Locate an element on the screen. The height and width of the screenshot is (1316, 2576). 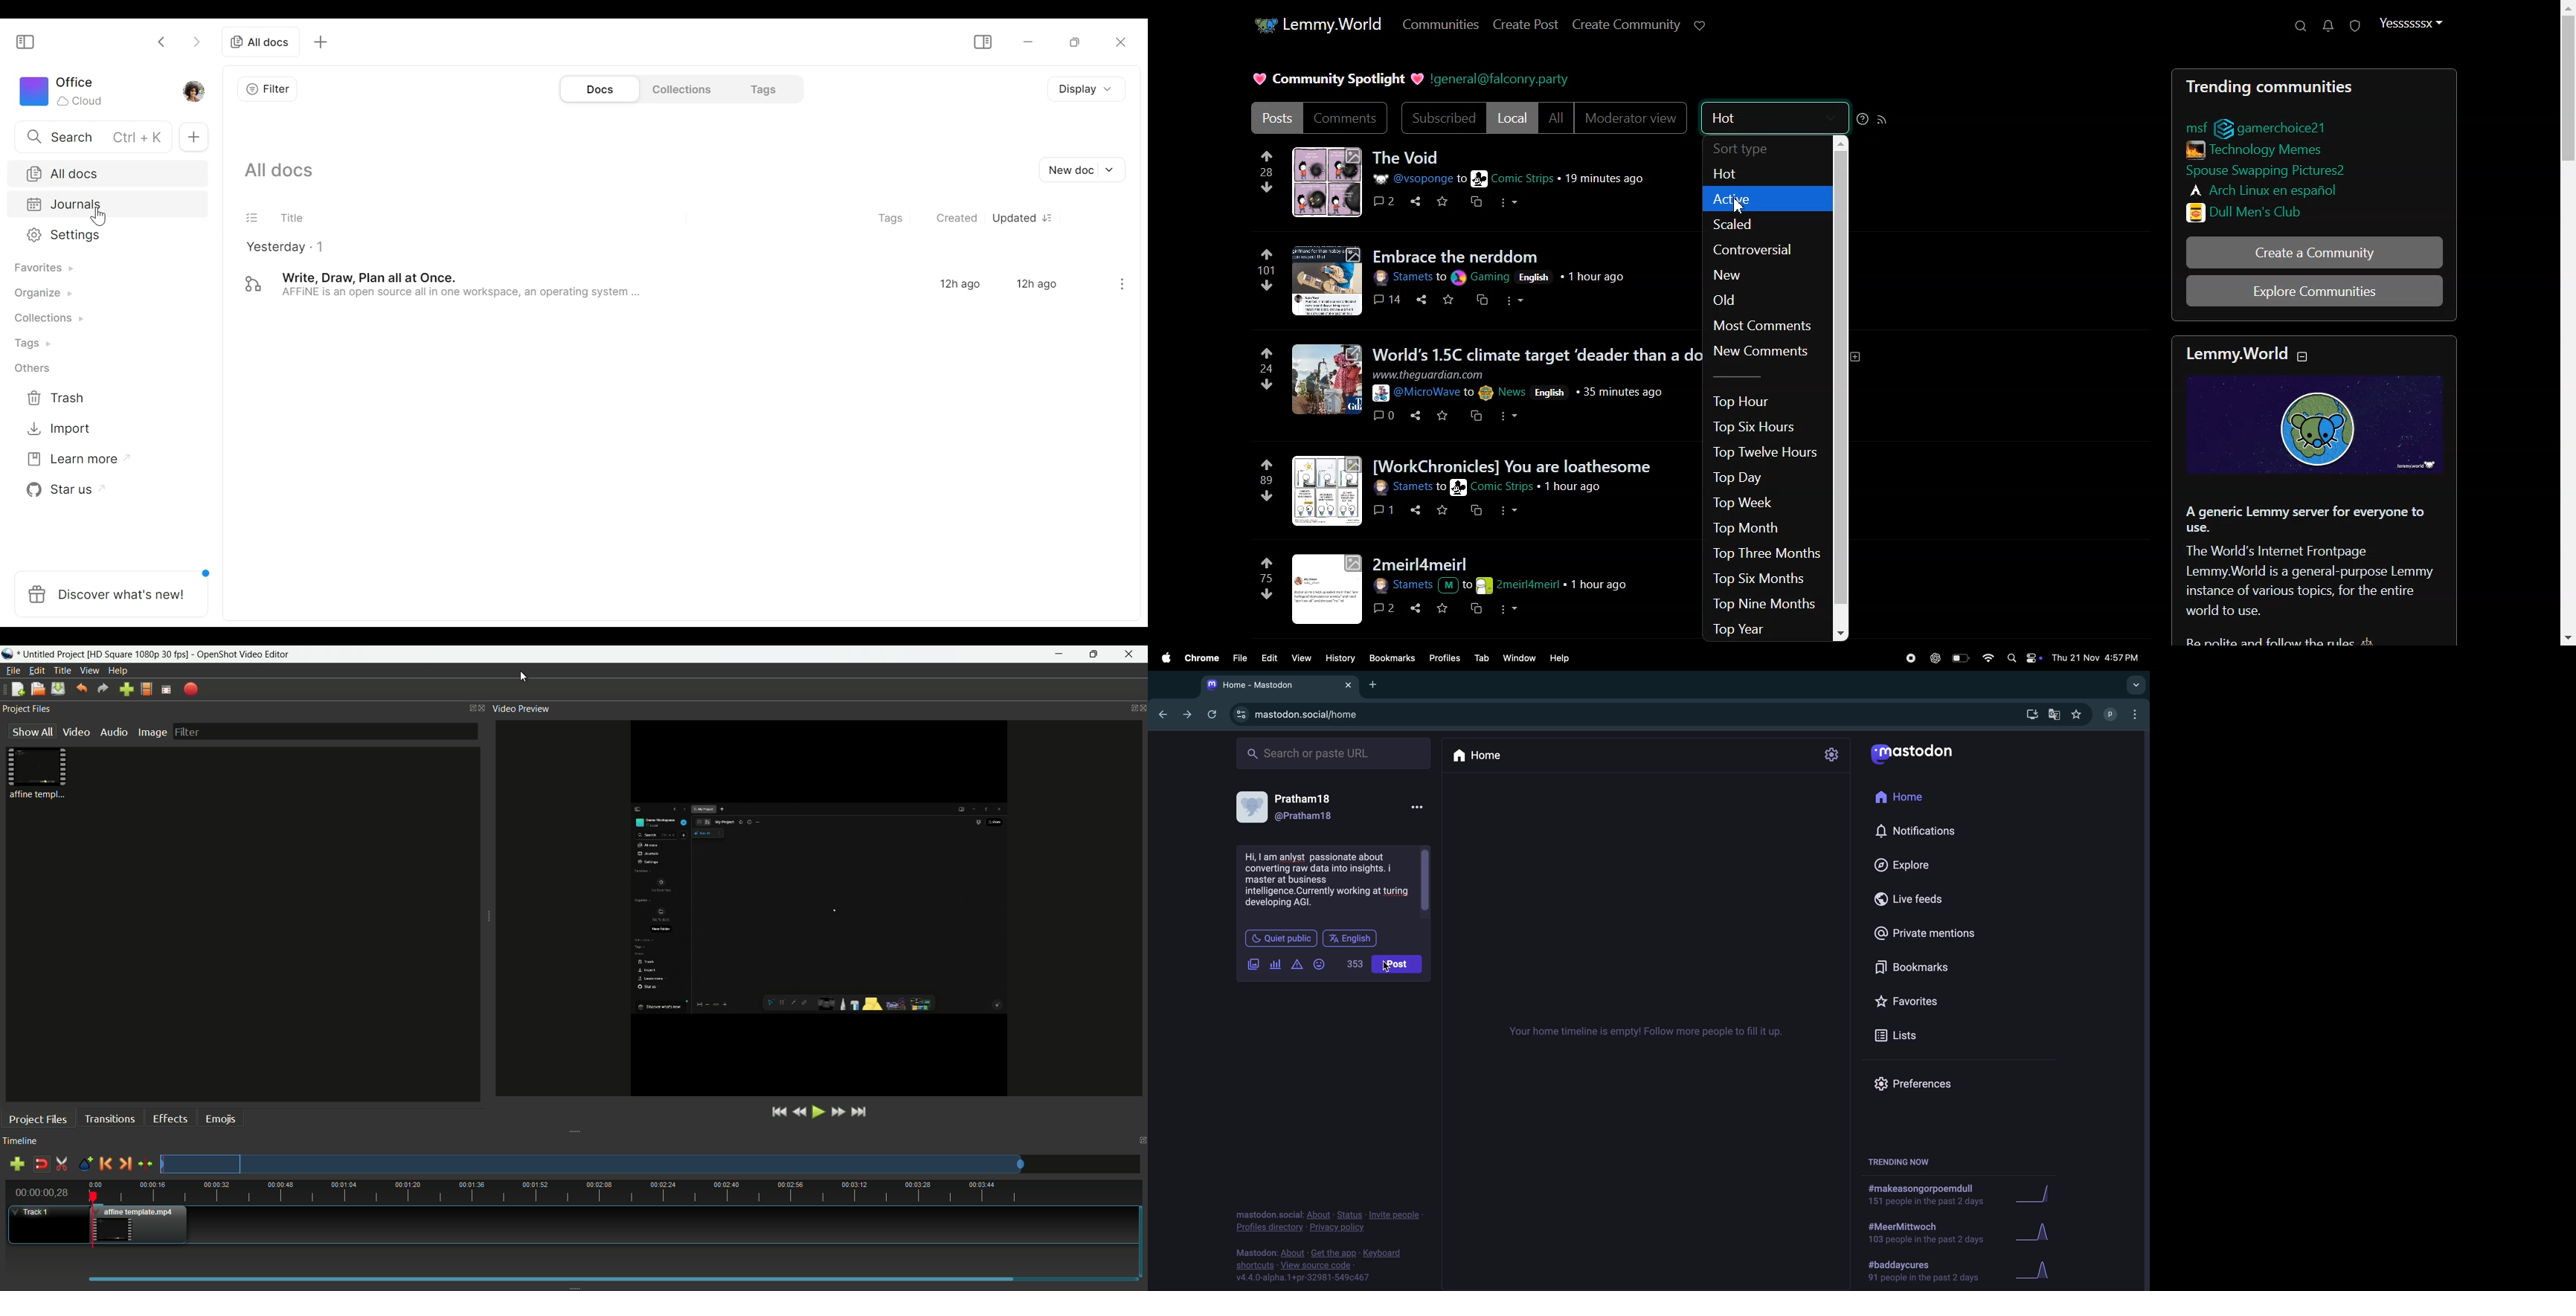
language is located at coordinates (1353, 938).